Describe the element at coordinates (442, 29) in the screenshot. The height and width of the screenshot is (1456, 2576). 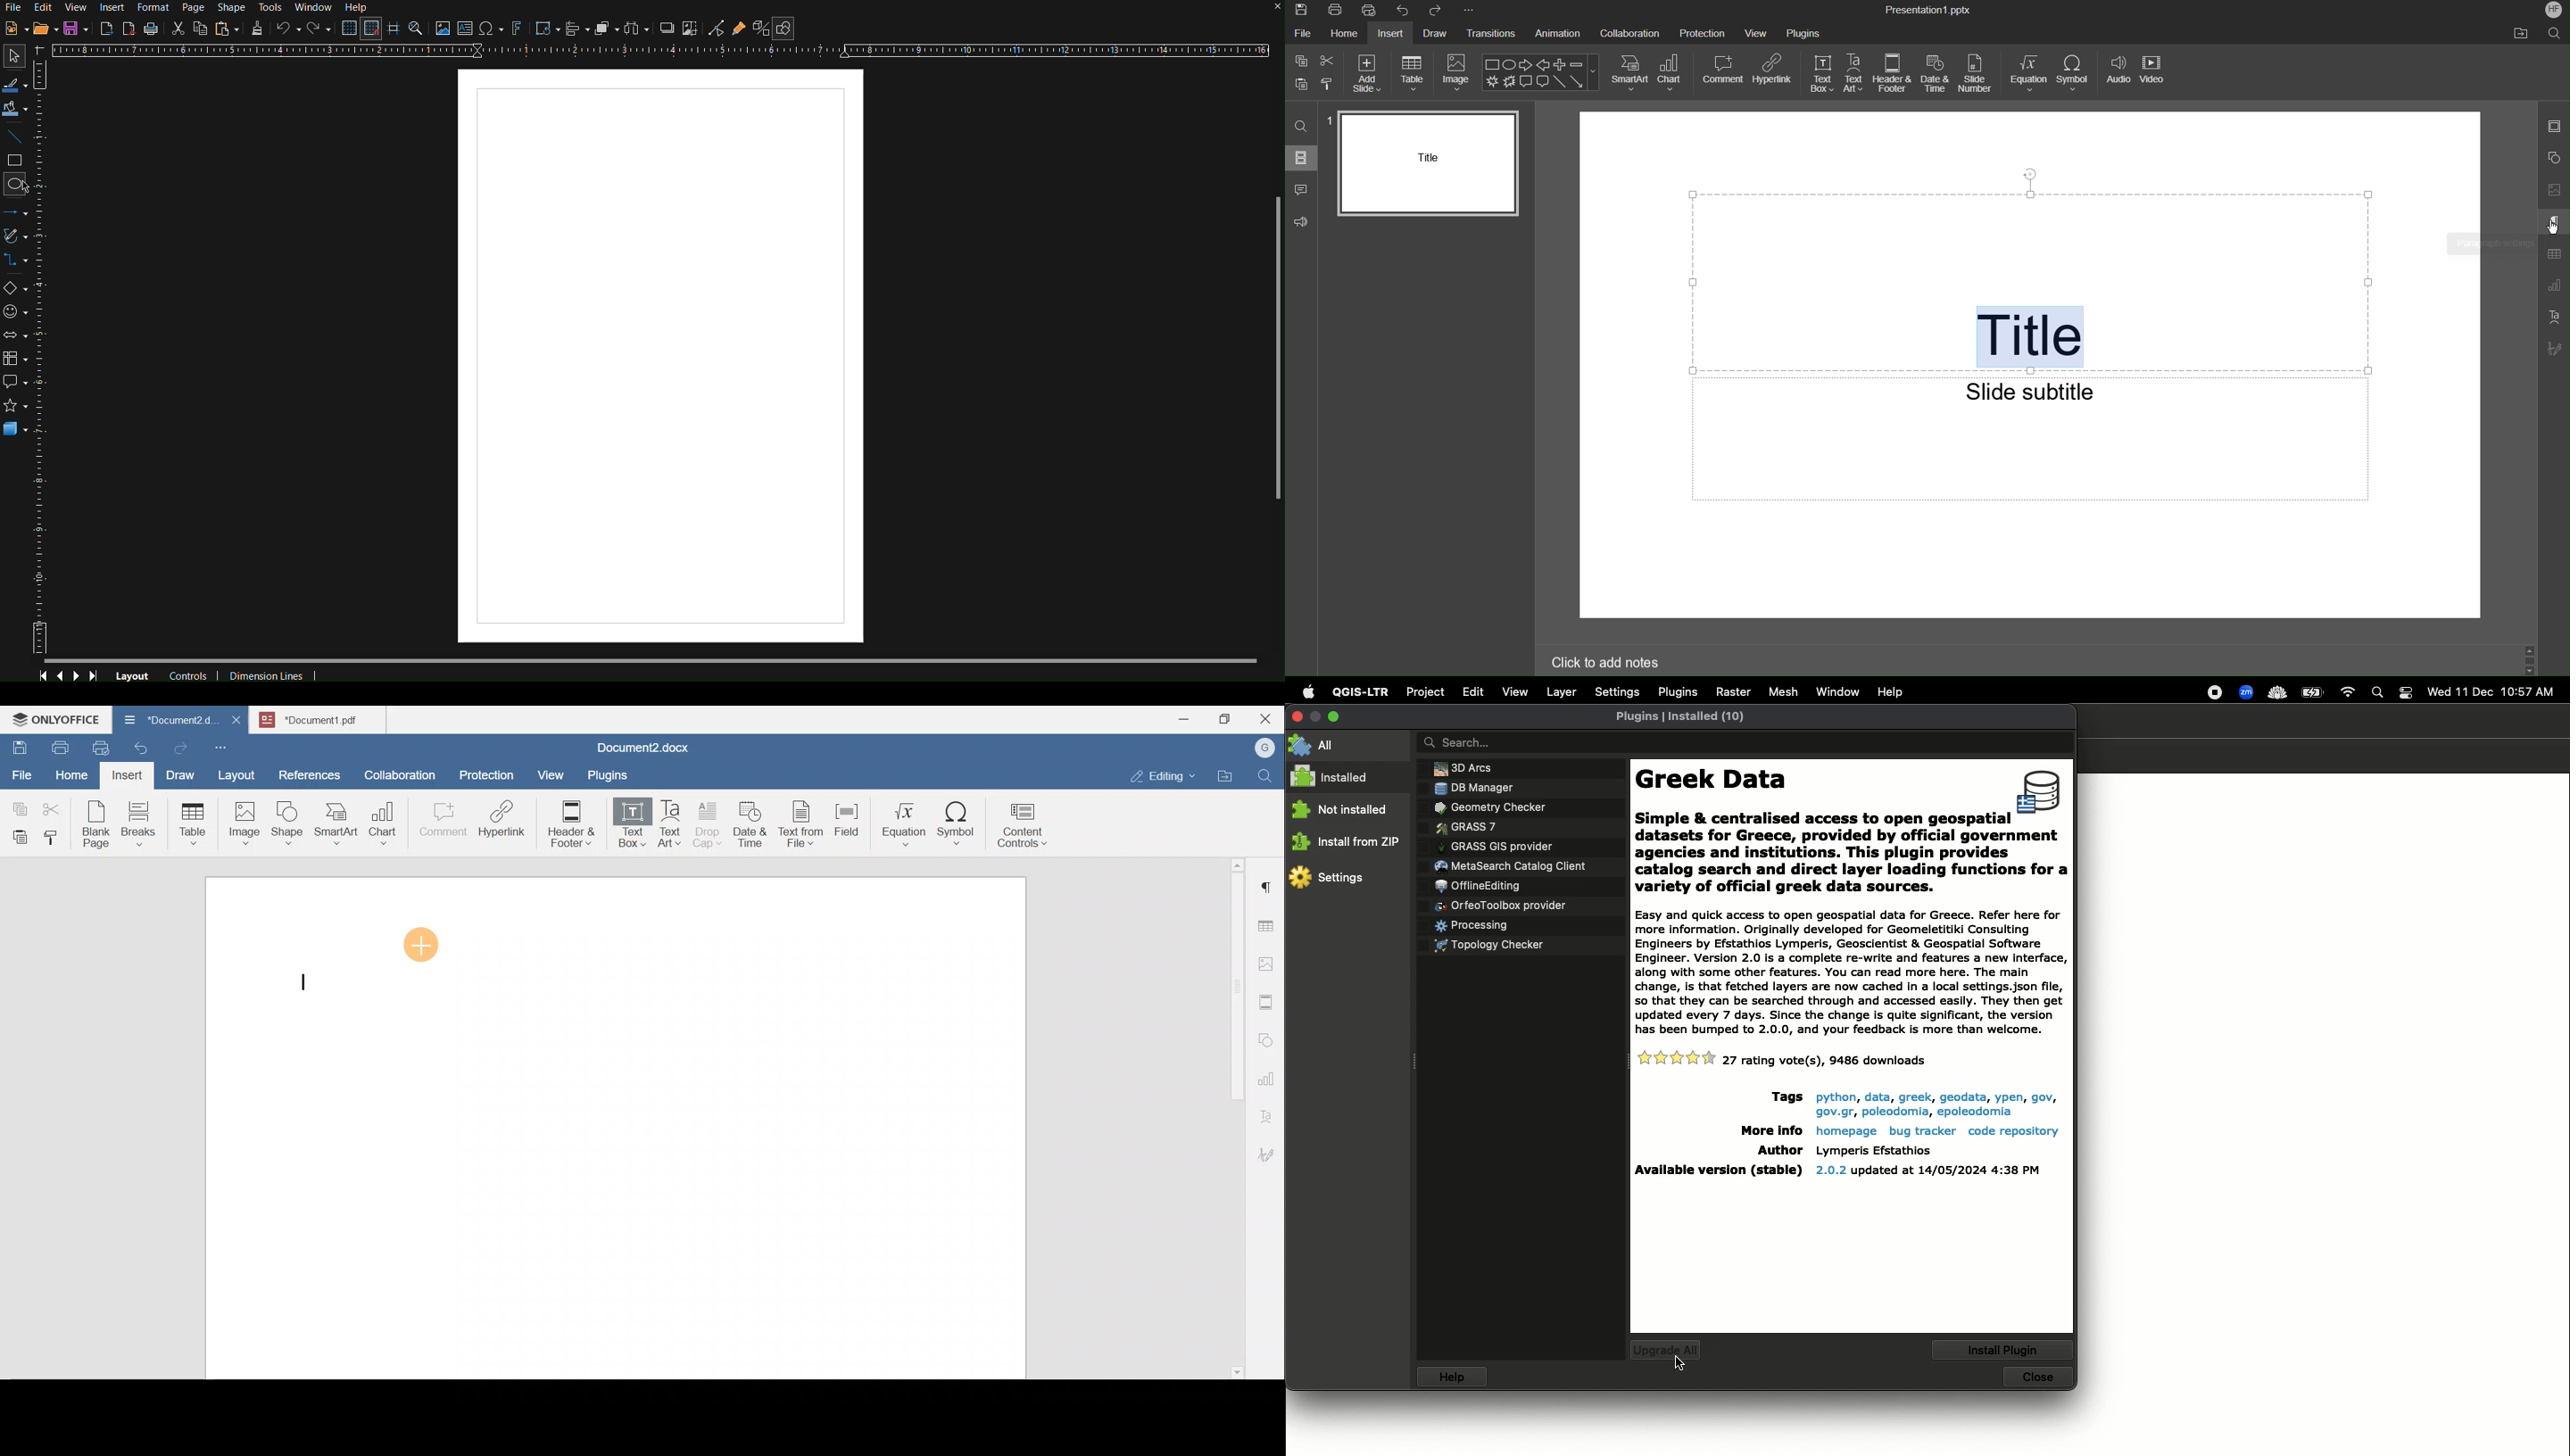
I see `Insert Image` at that location.